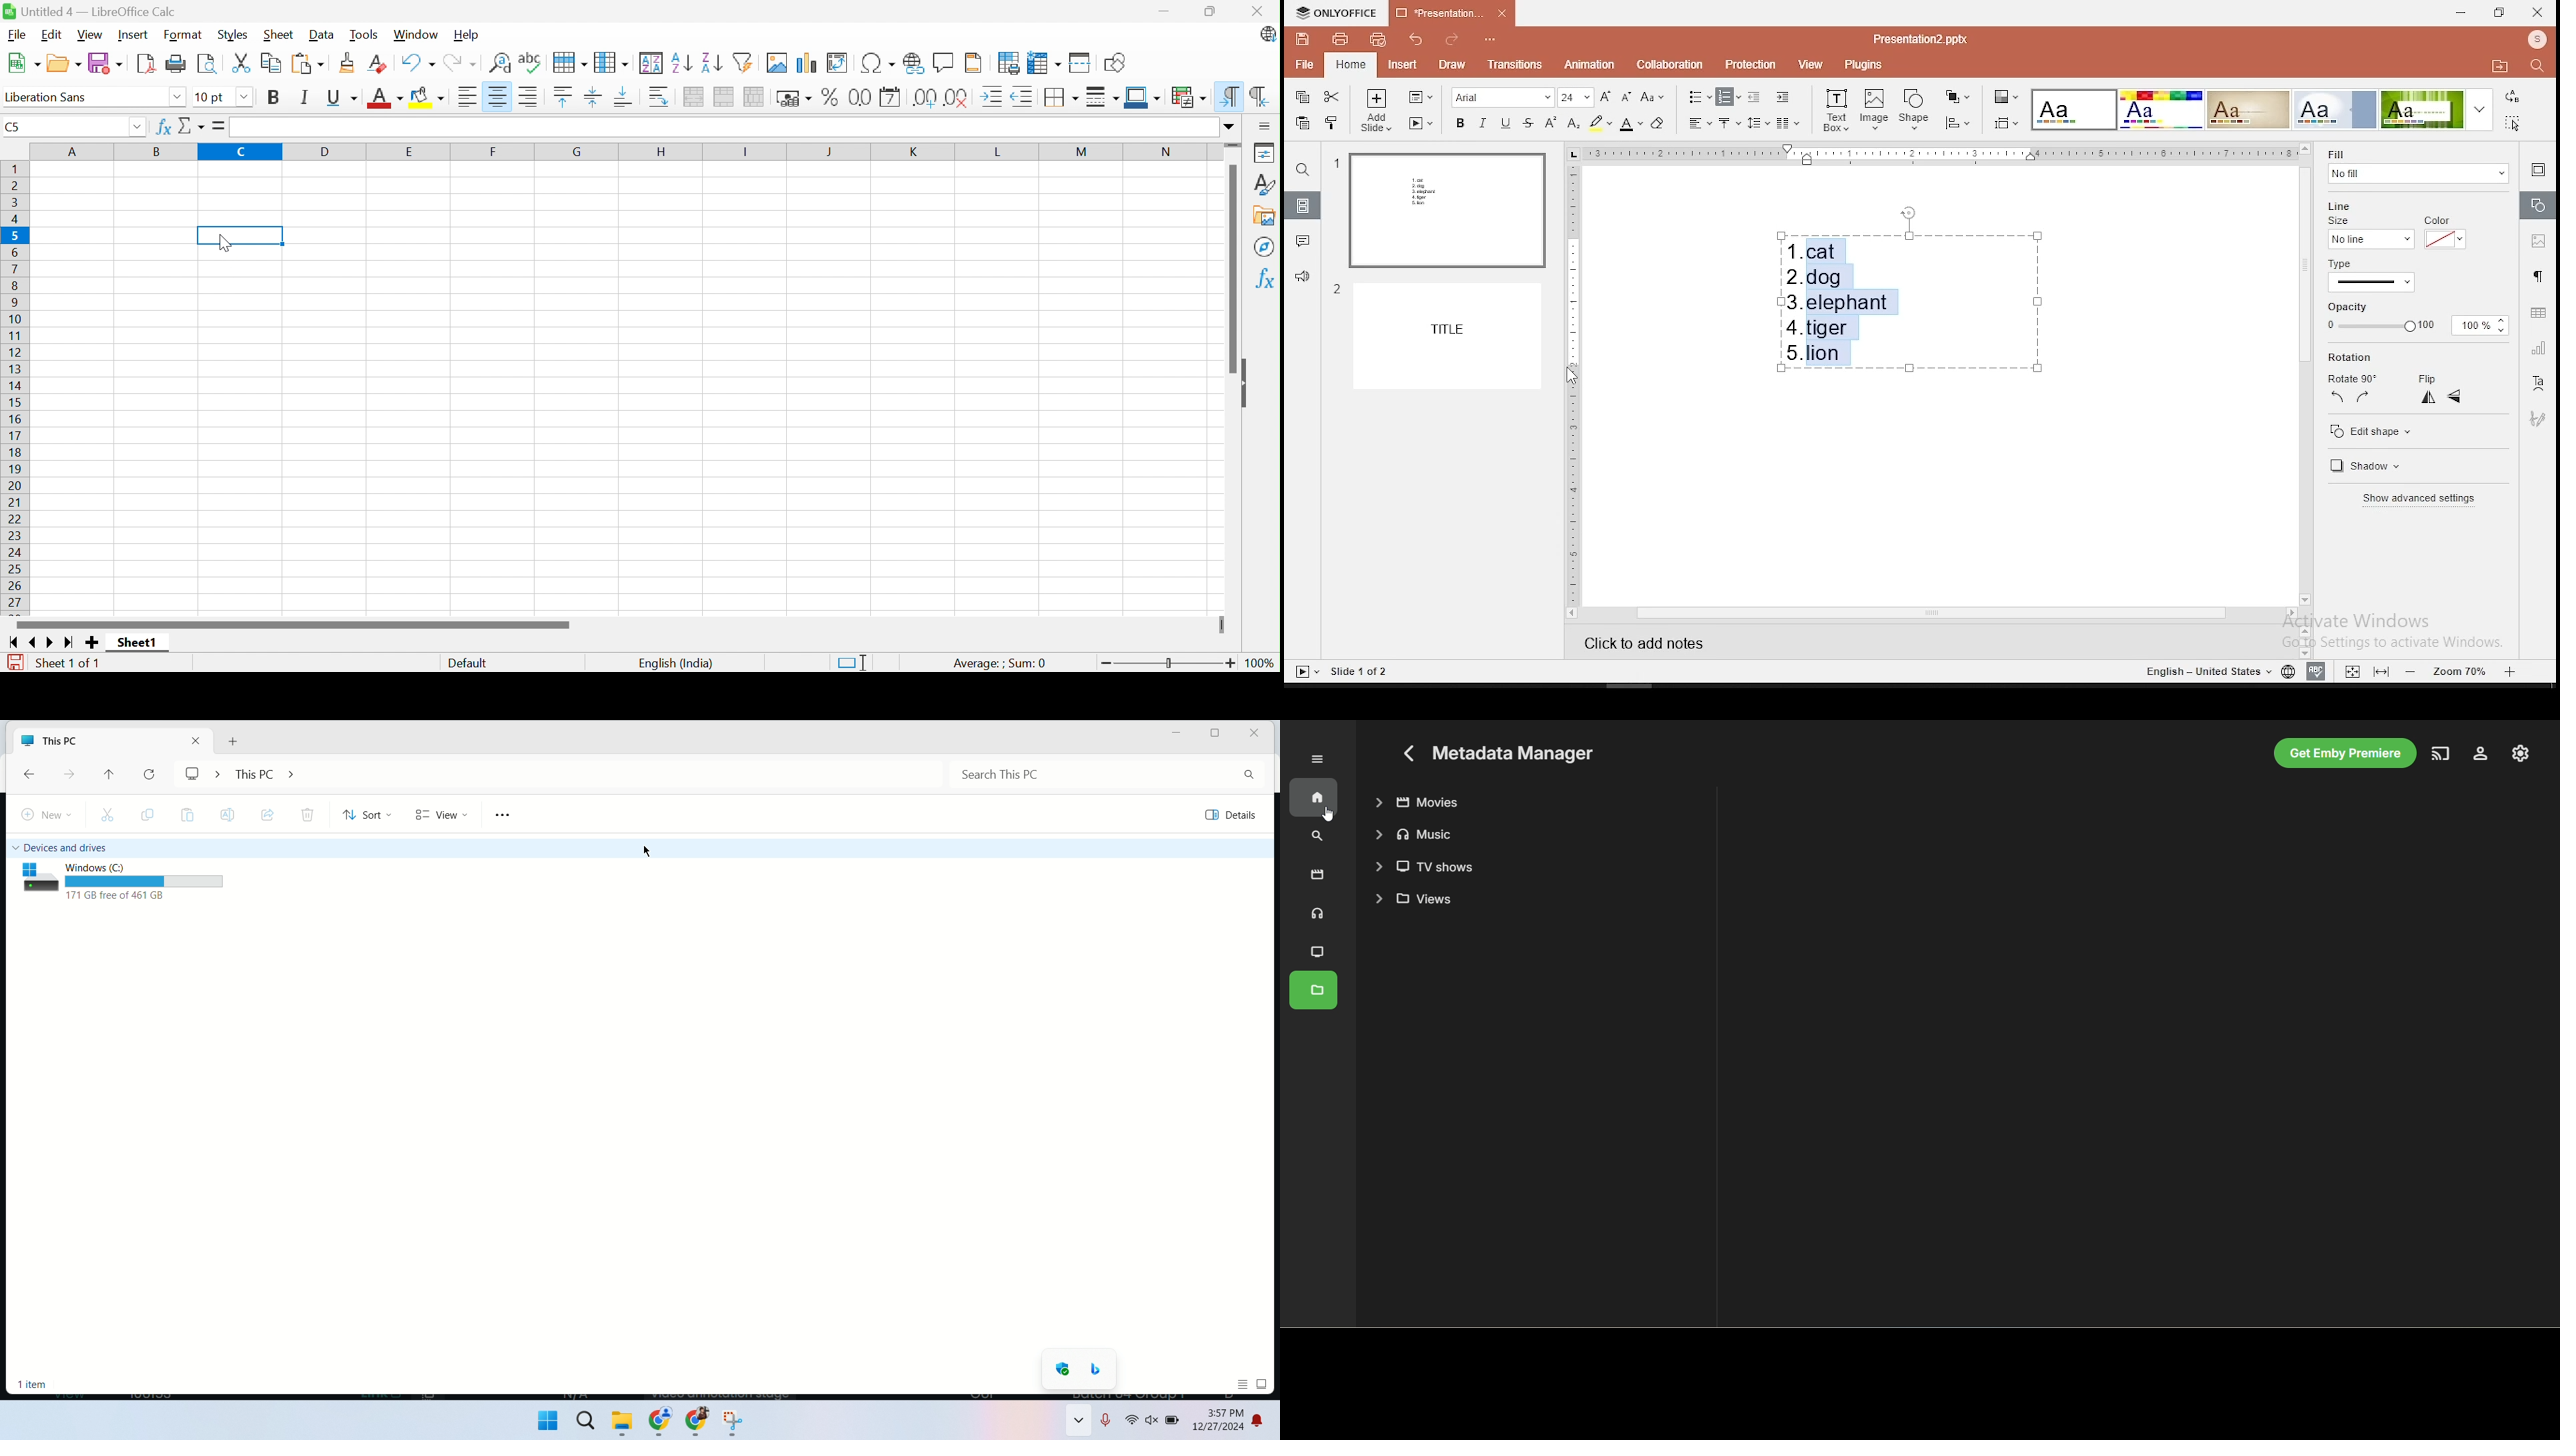 The height and width of the screenshot is (1456, 2576). I want to click on Left-To-Right, so click(1231, 95).